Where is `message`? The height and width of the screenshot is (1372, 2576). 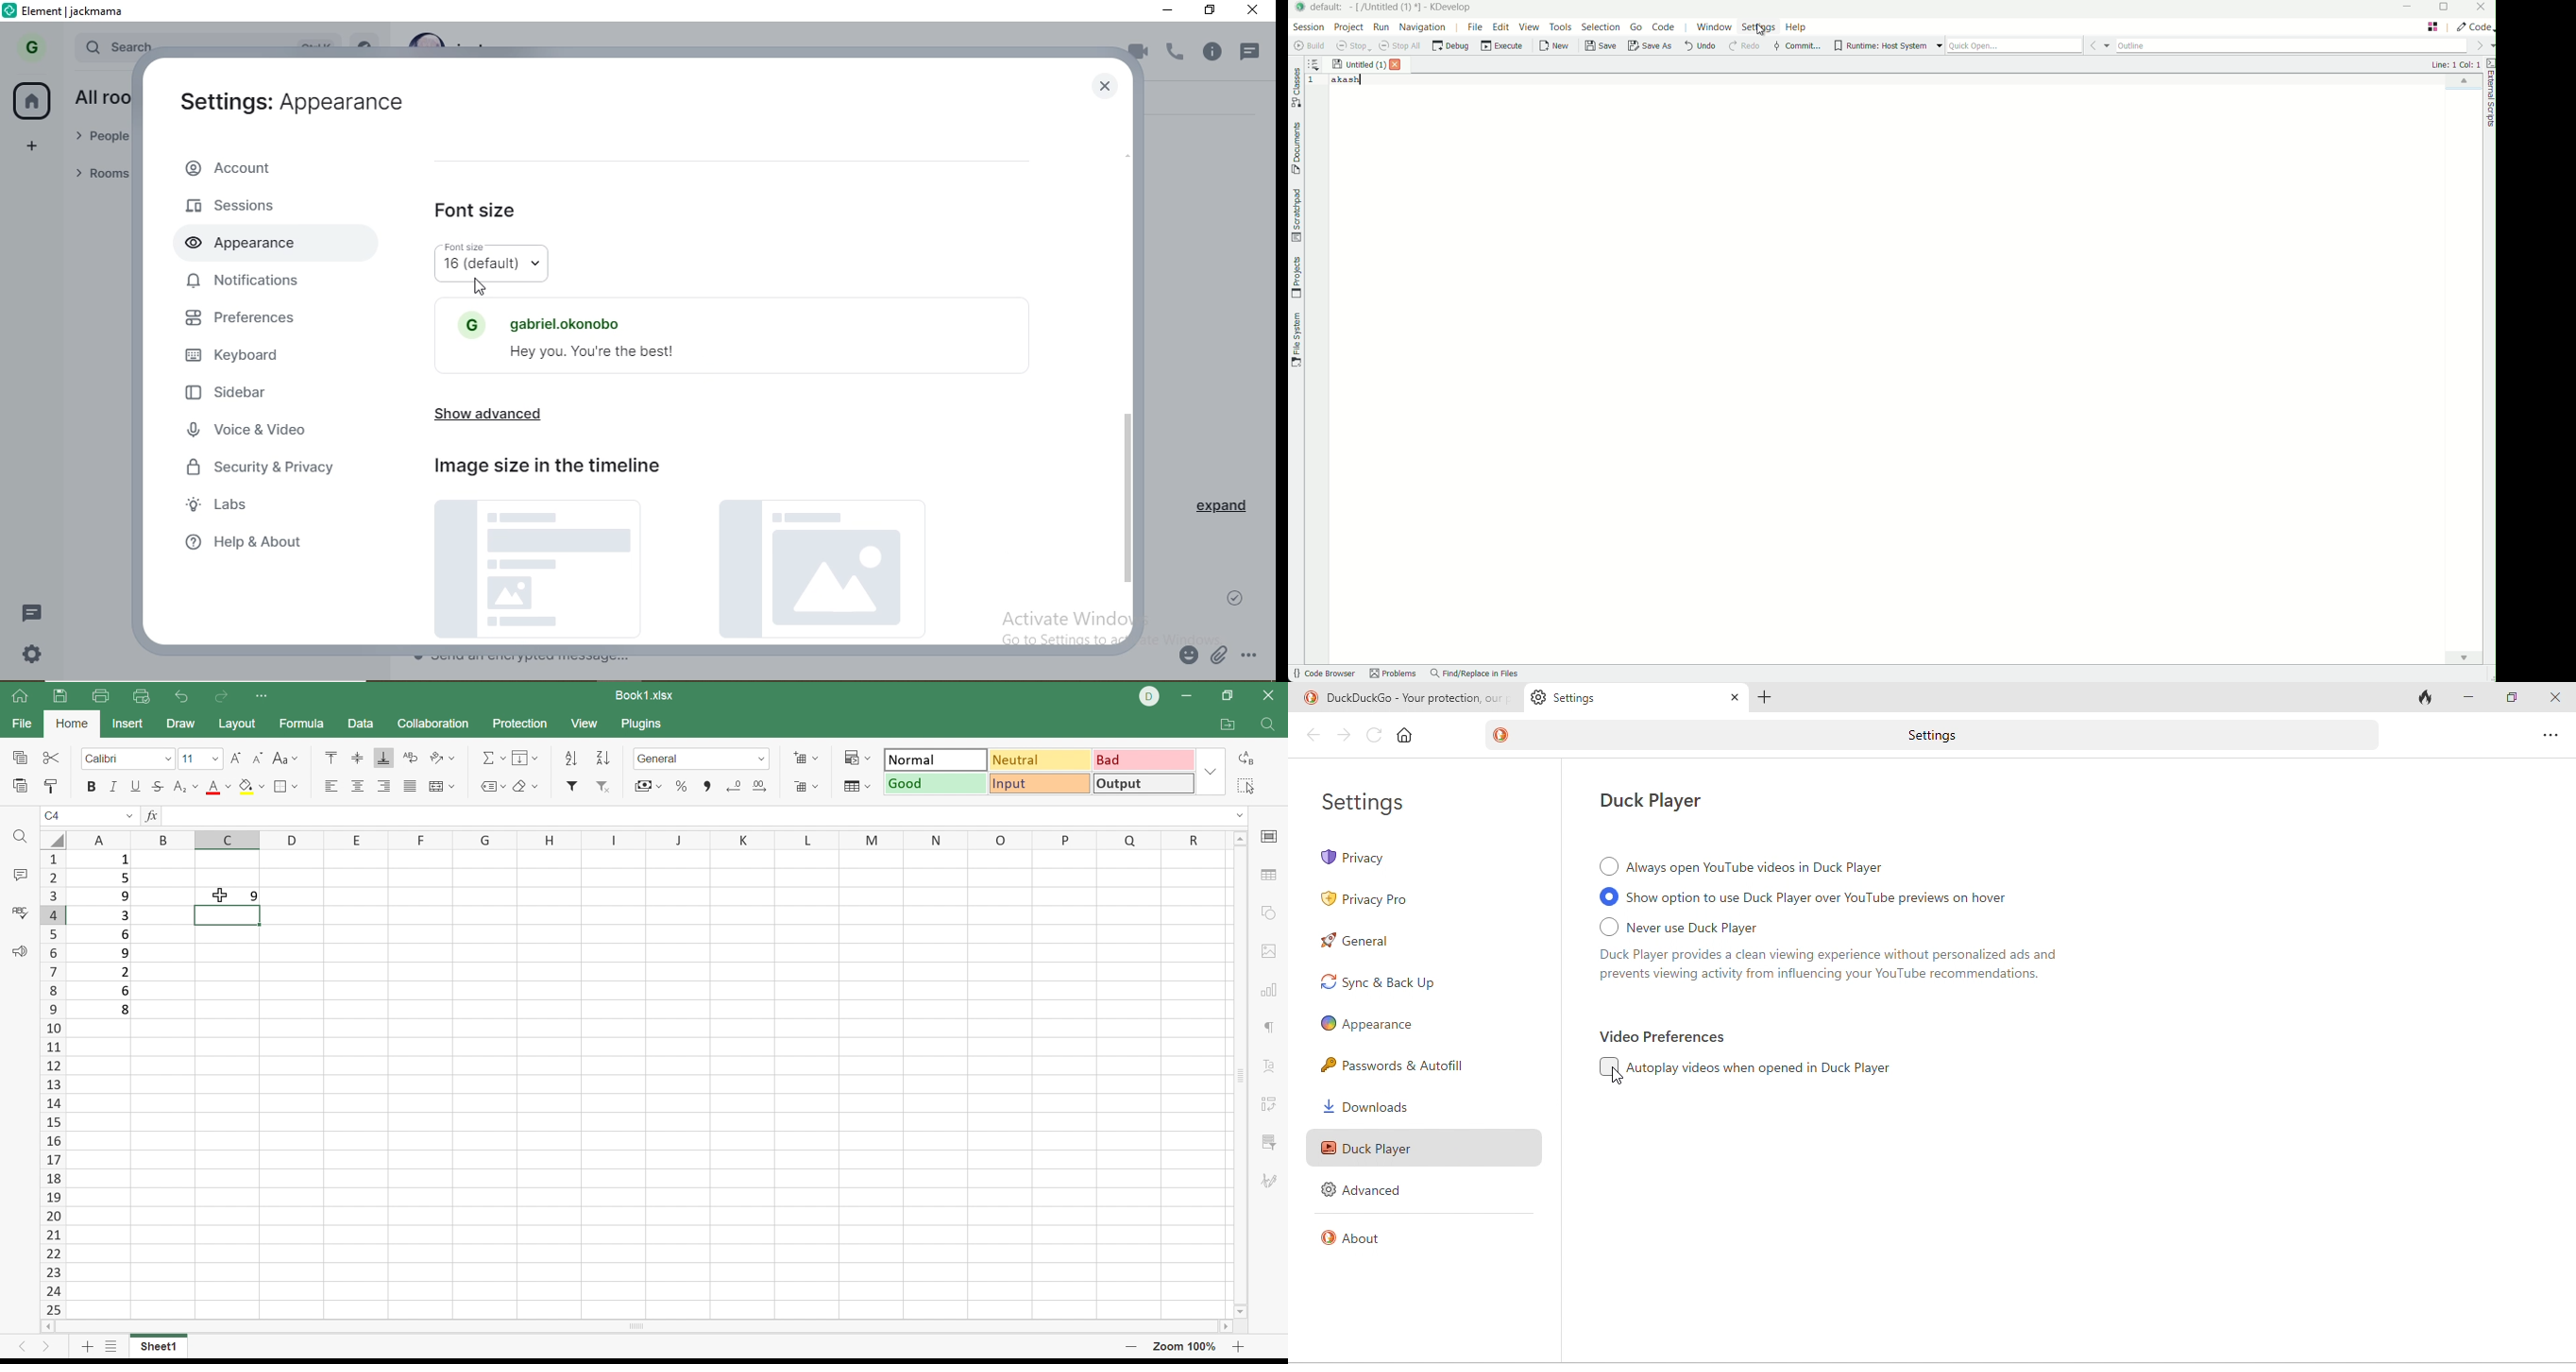 message is located at coordinates (37, 613).